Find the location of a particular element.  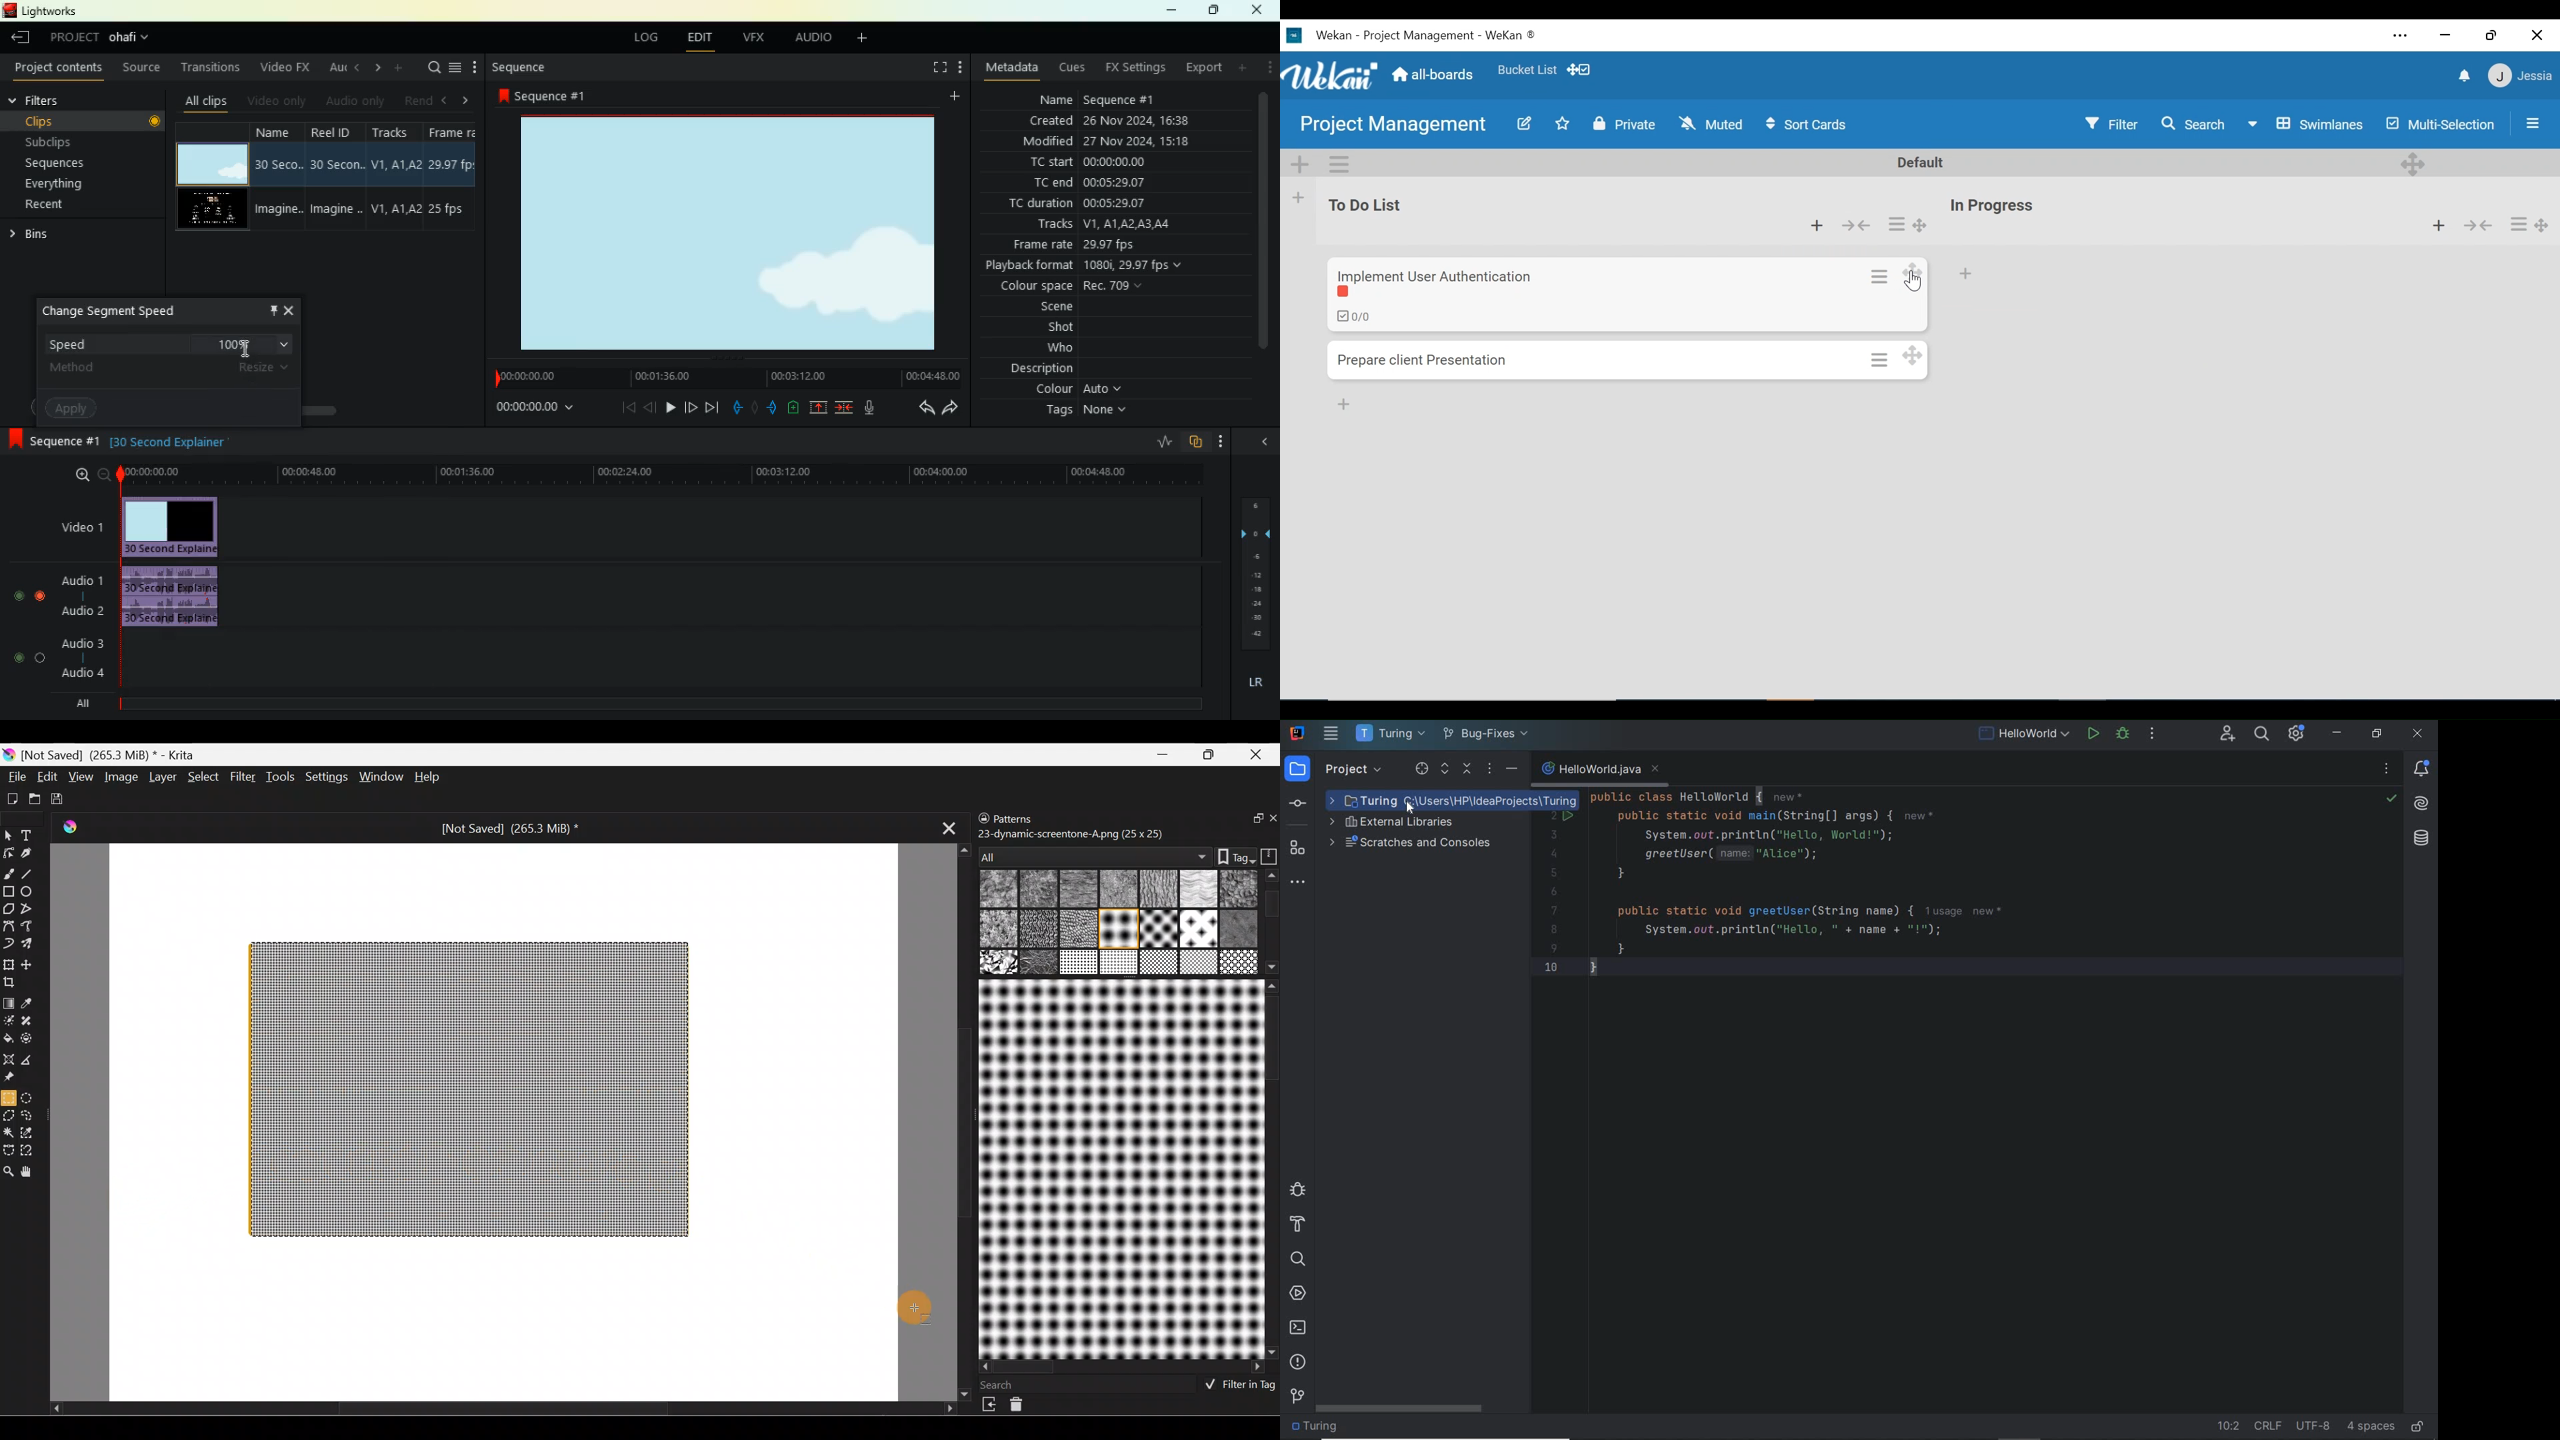

main menu is located at coordinates (1332, 733).